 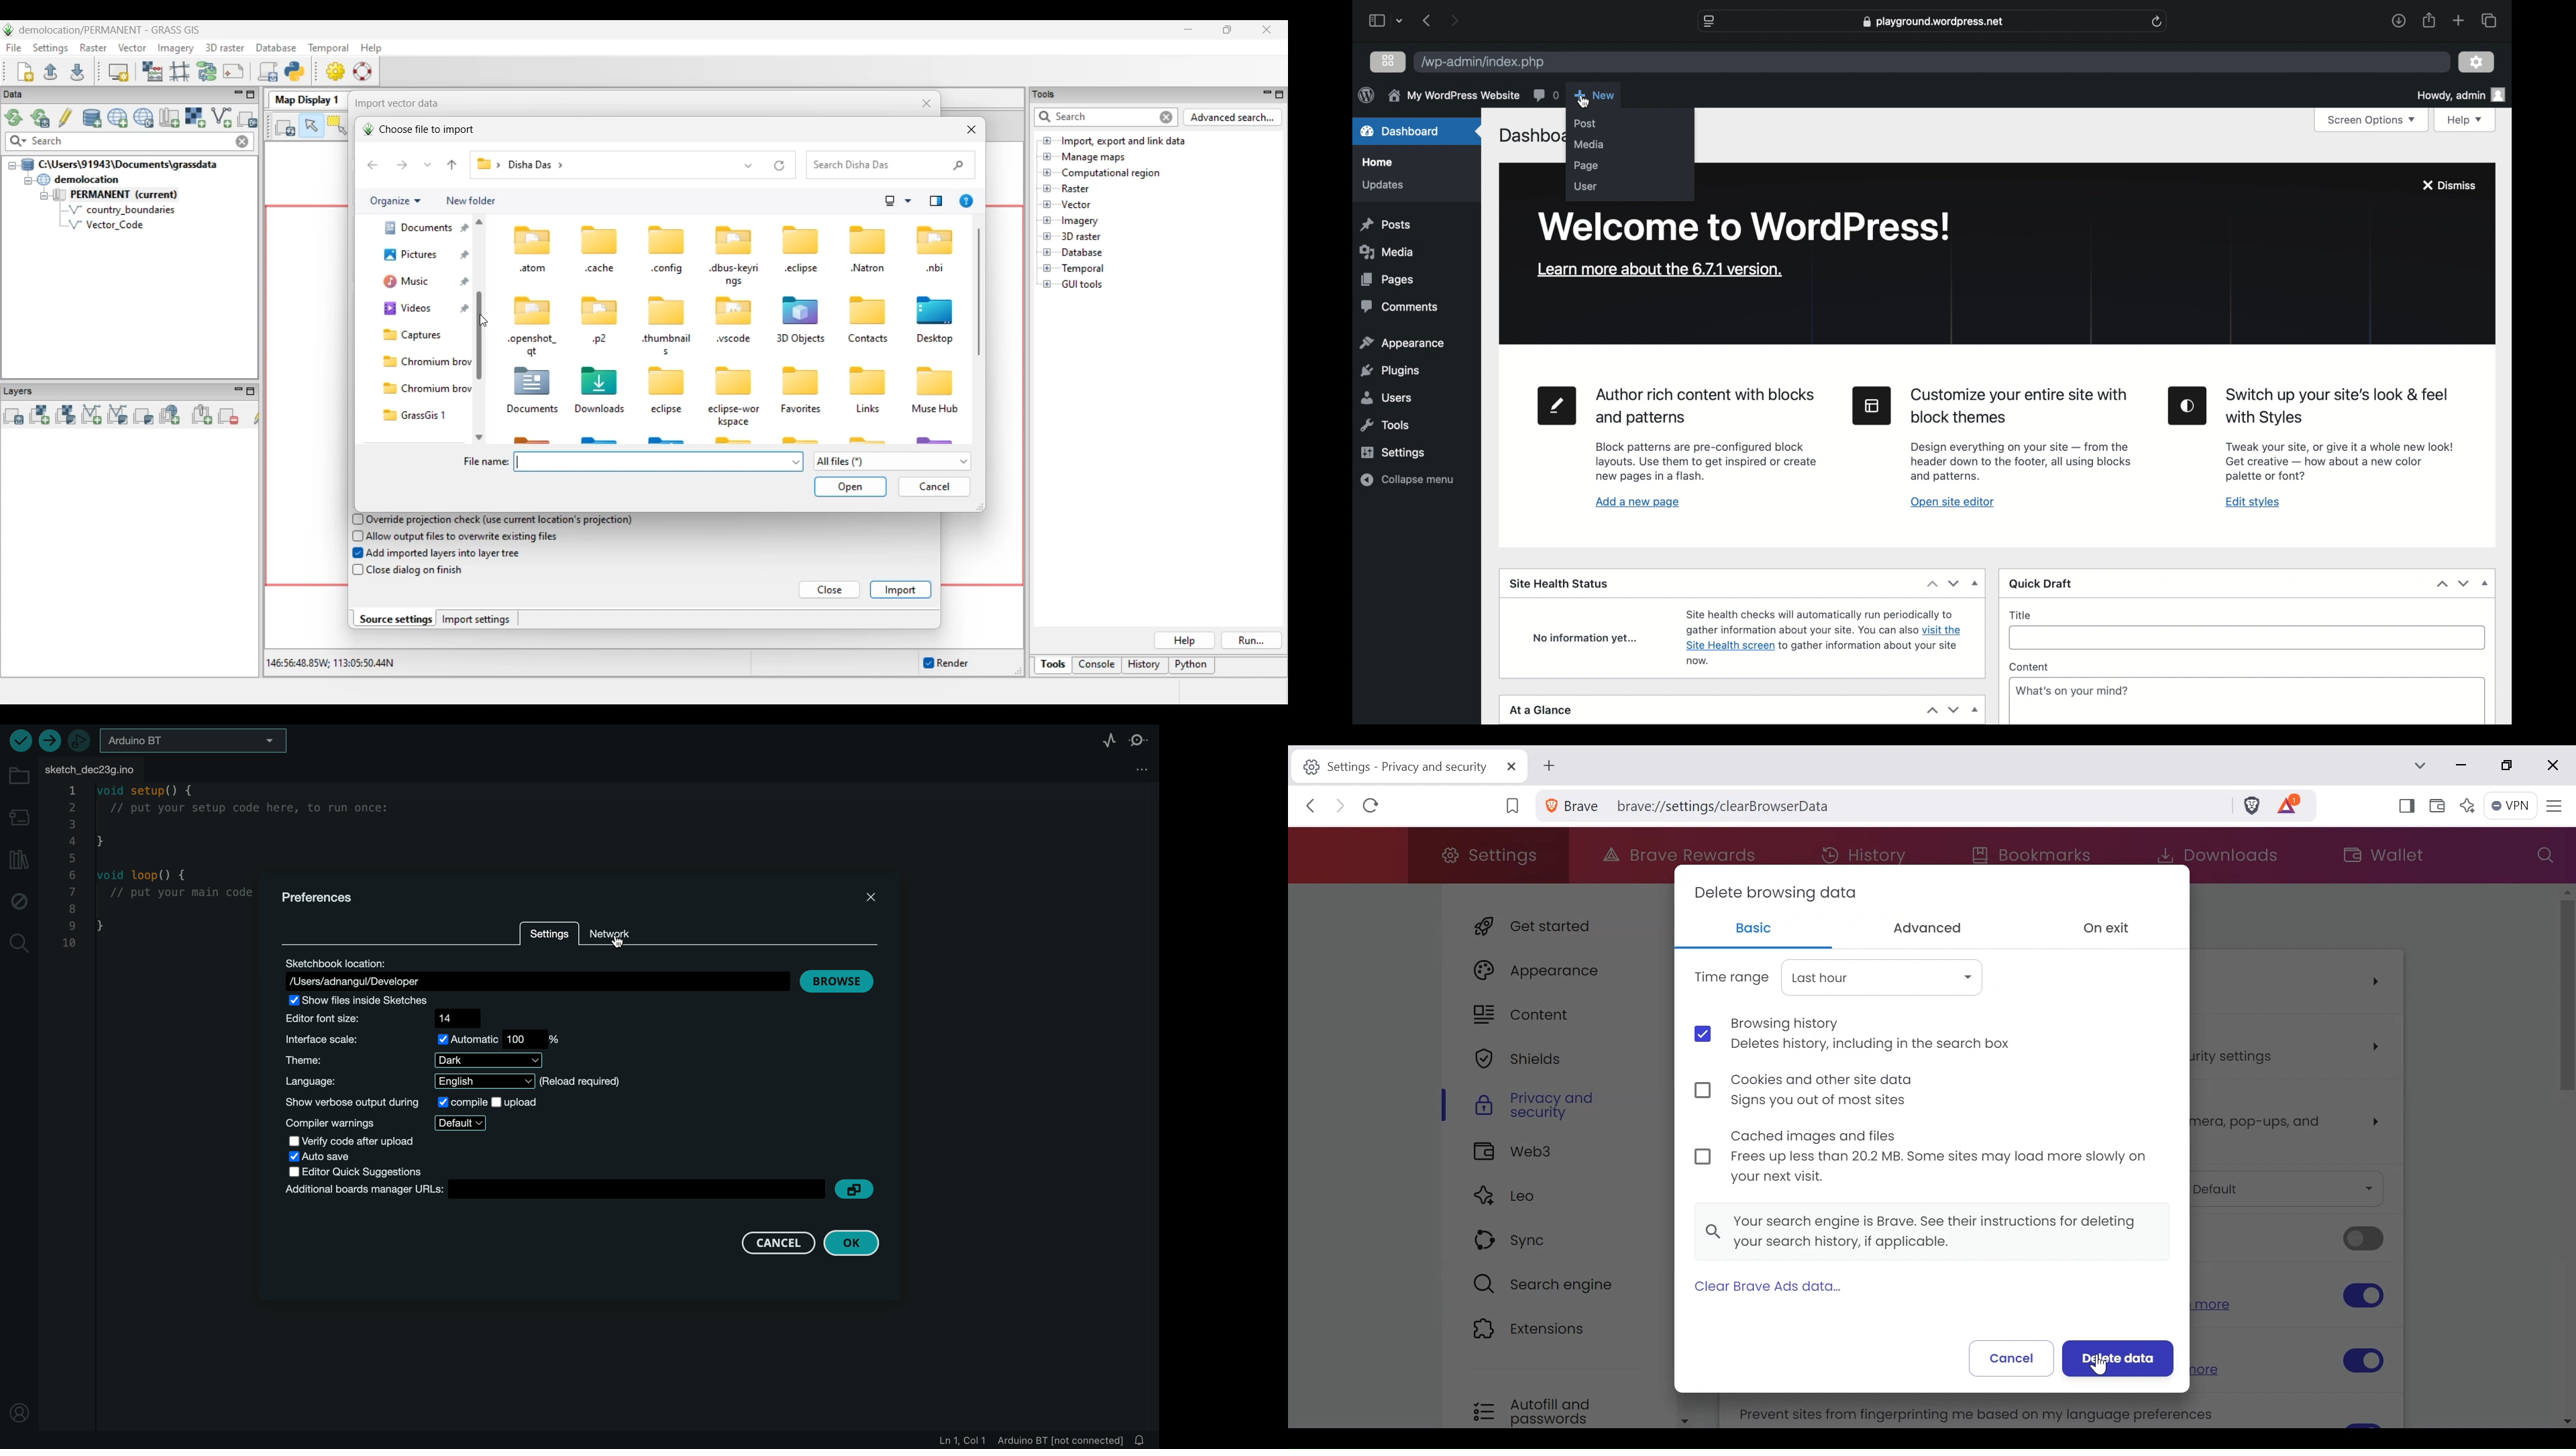 I want to click on Downloads, so click(x=2214, y=855).